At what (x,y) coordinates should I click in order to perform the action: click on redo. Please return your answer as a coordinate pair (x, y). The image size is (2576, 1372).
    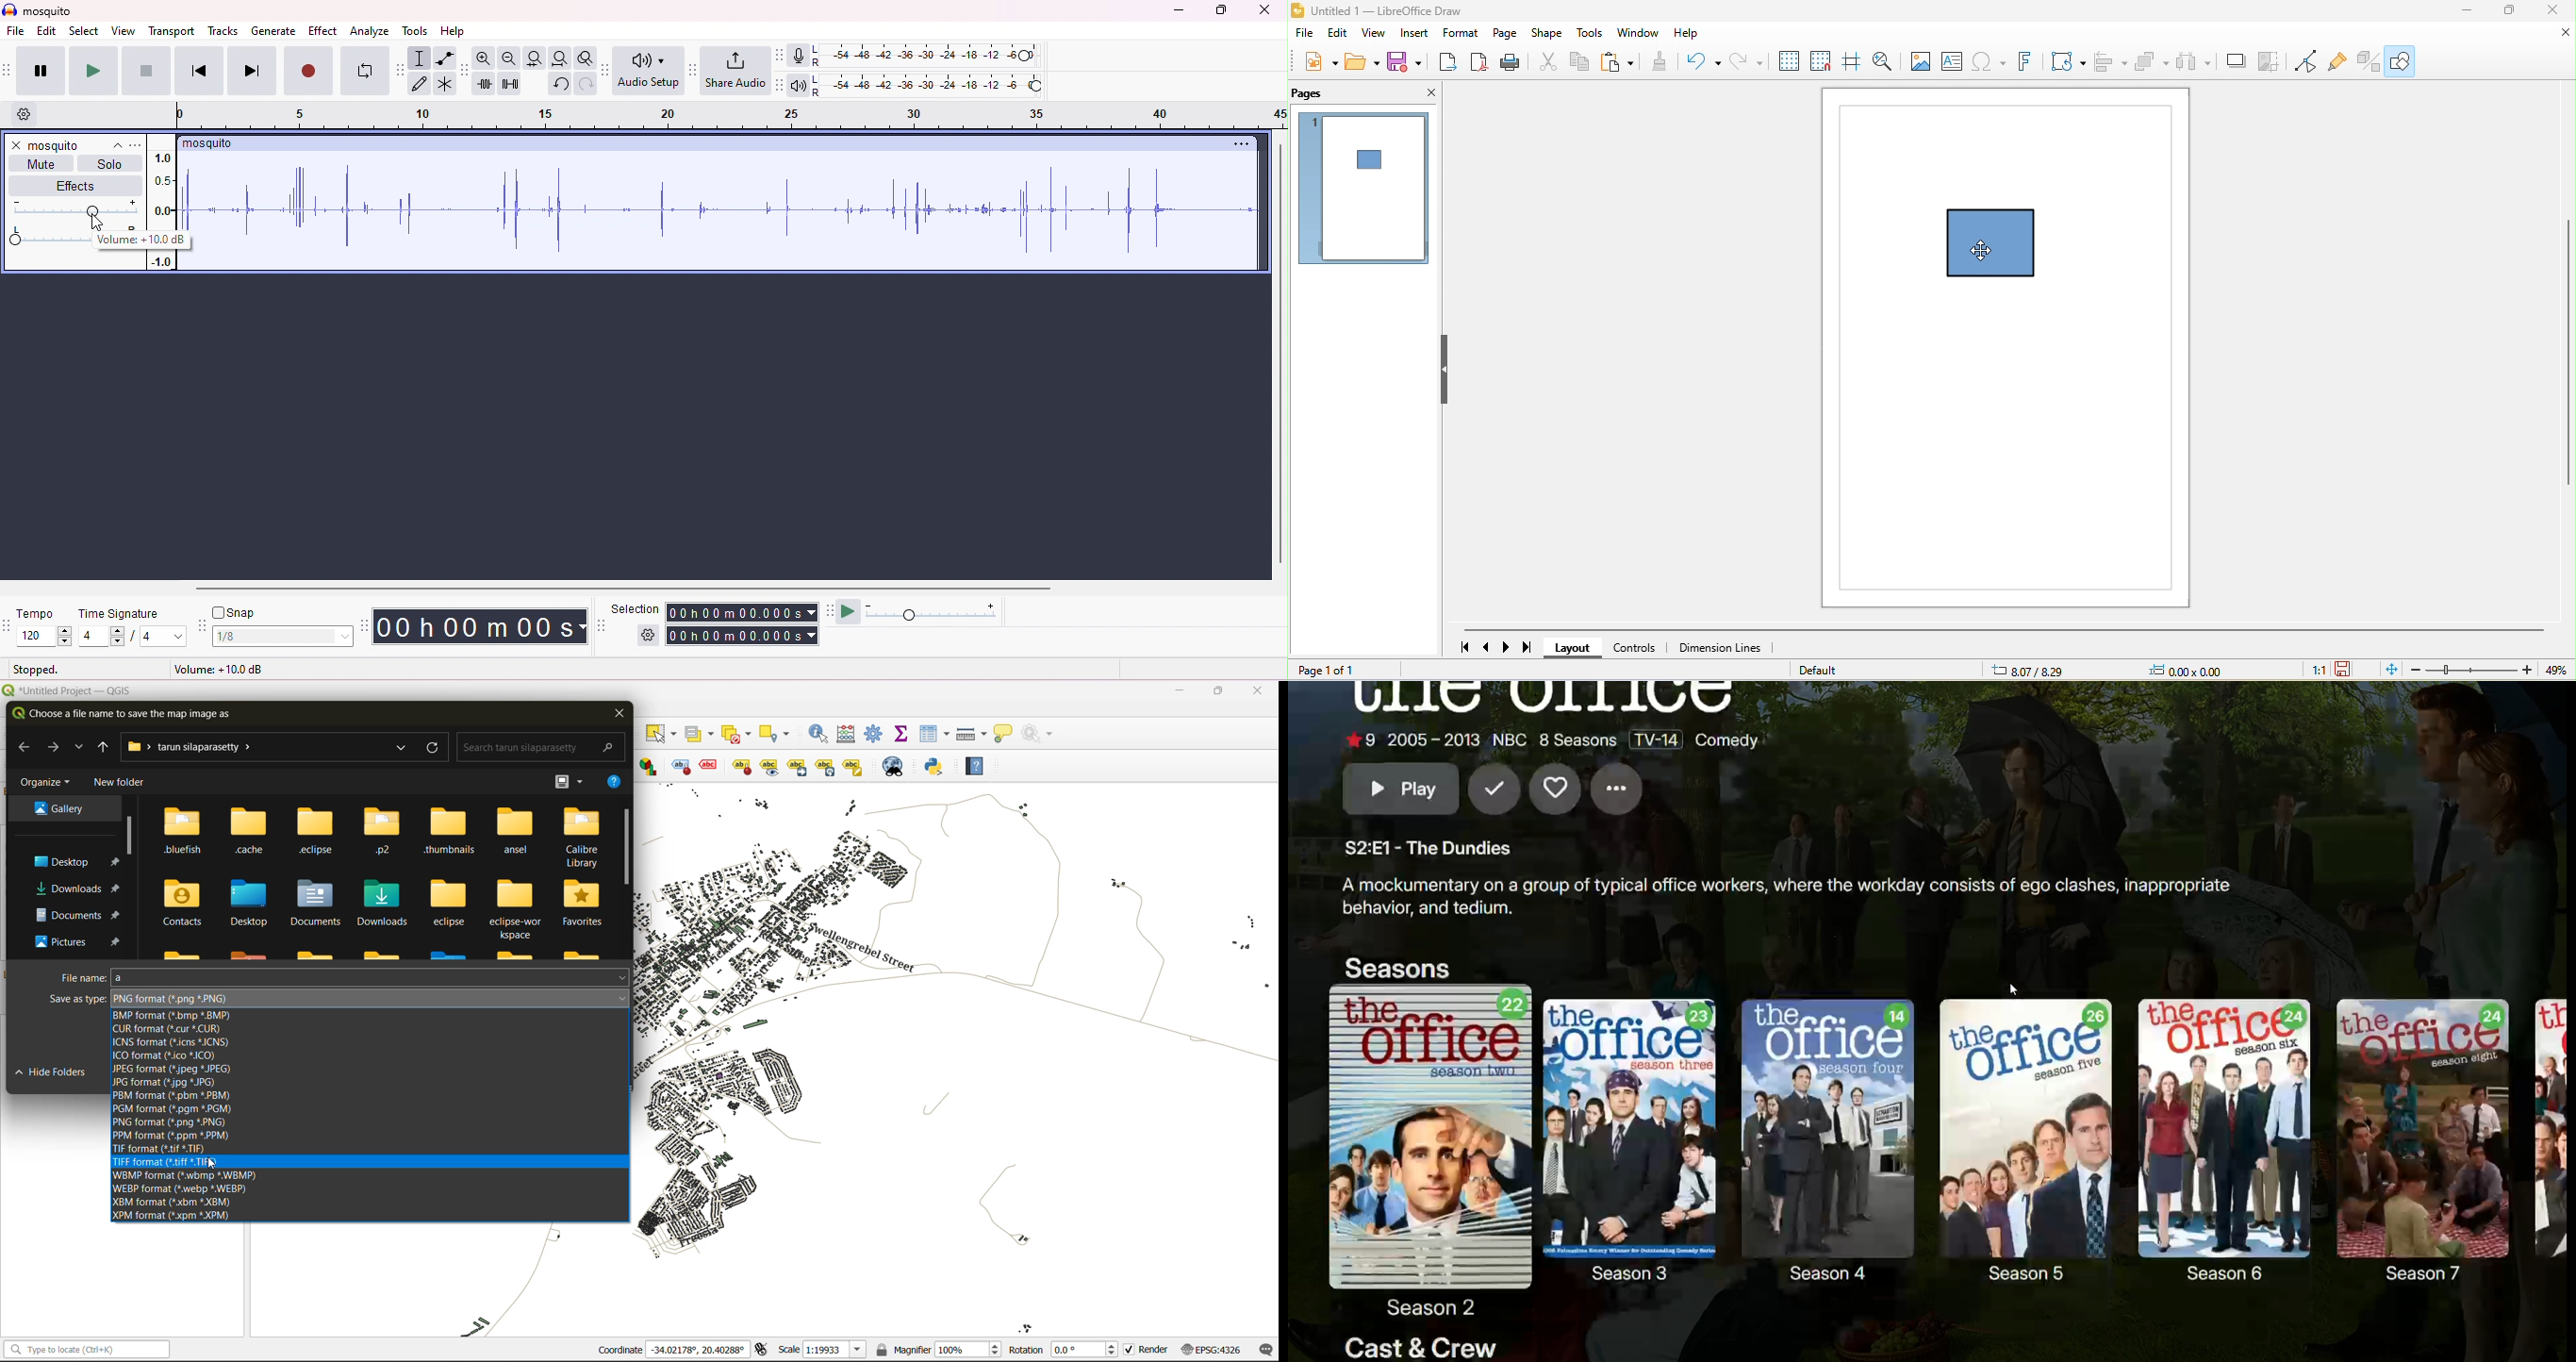
    Looking at the image, I should click on (586, 85).